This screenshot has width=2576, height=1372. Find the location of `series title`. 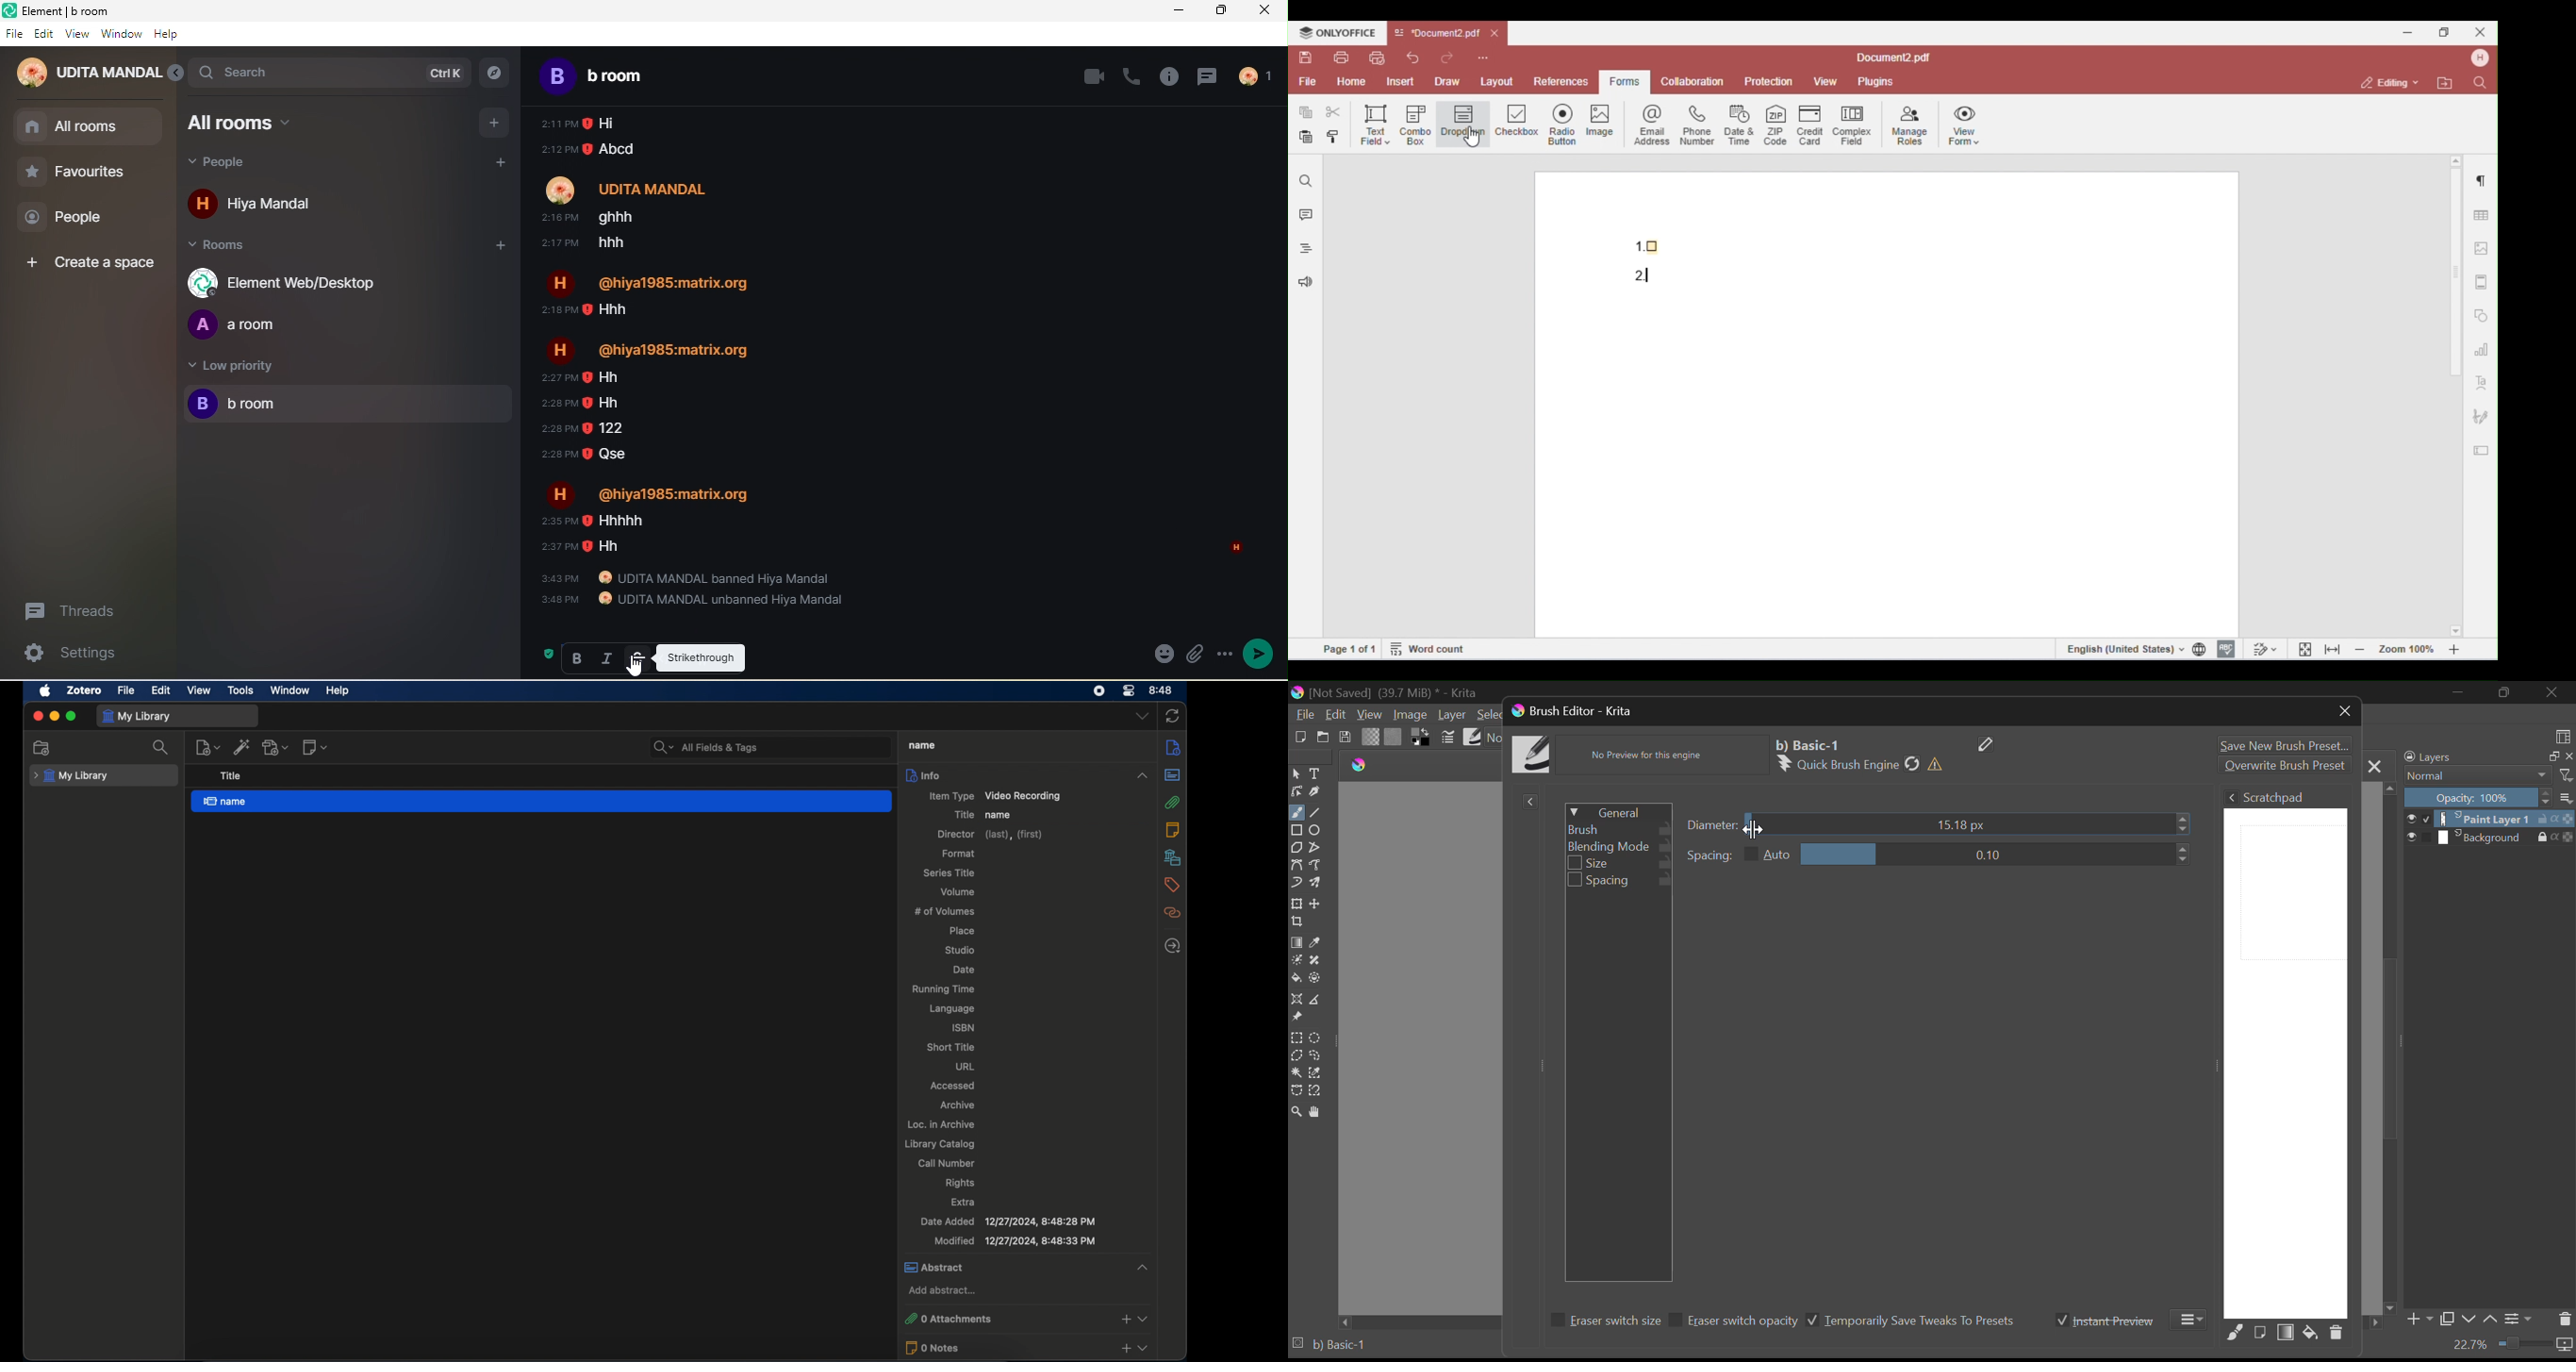

series title is located at coordinates (950, 873).